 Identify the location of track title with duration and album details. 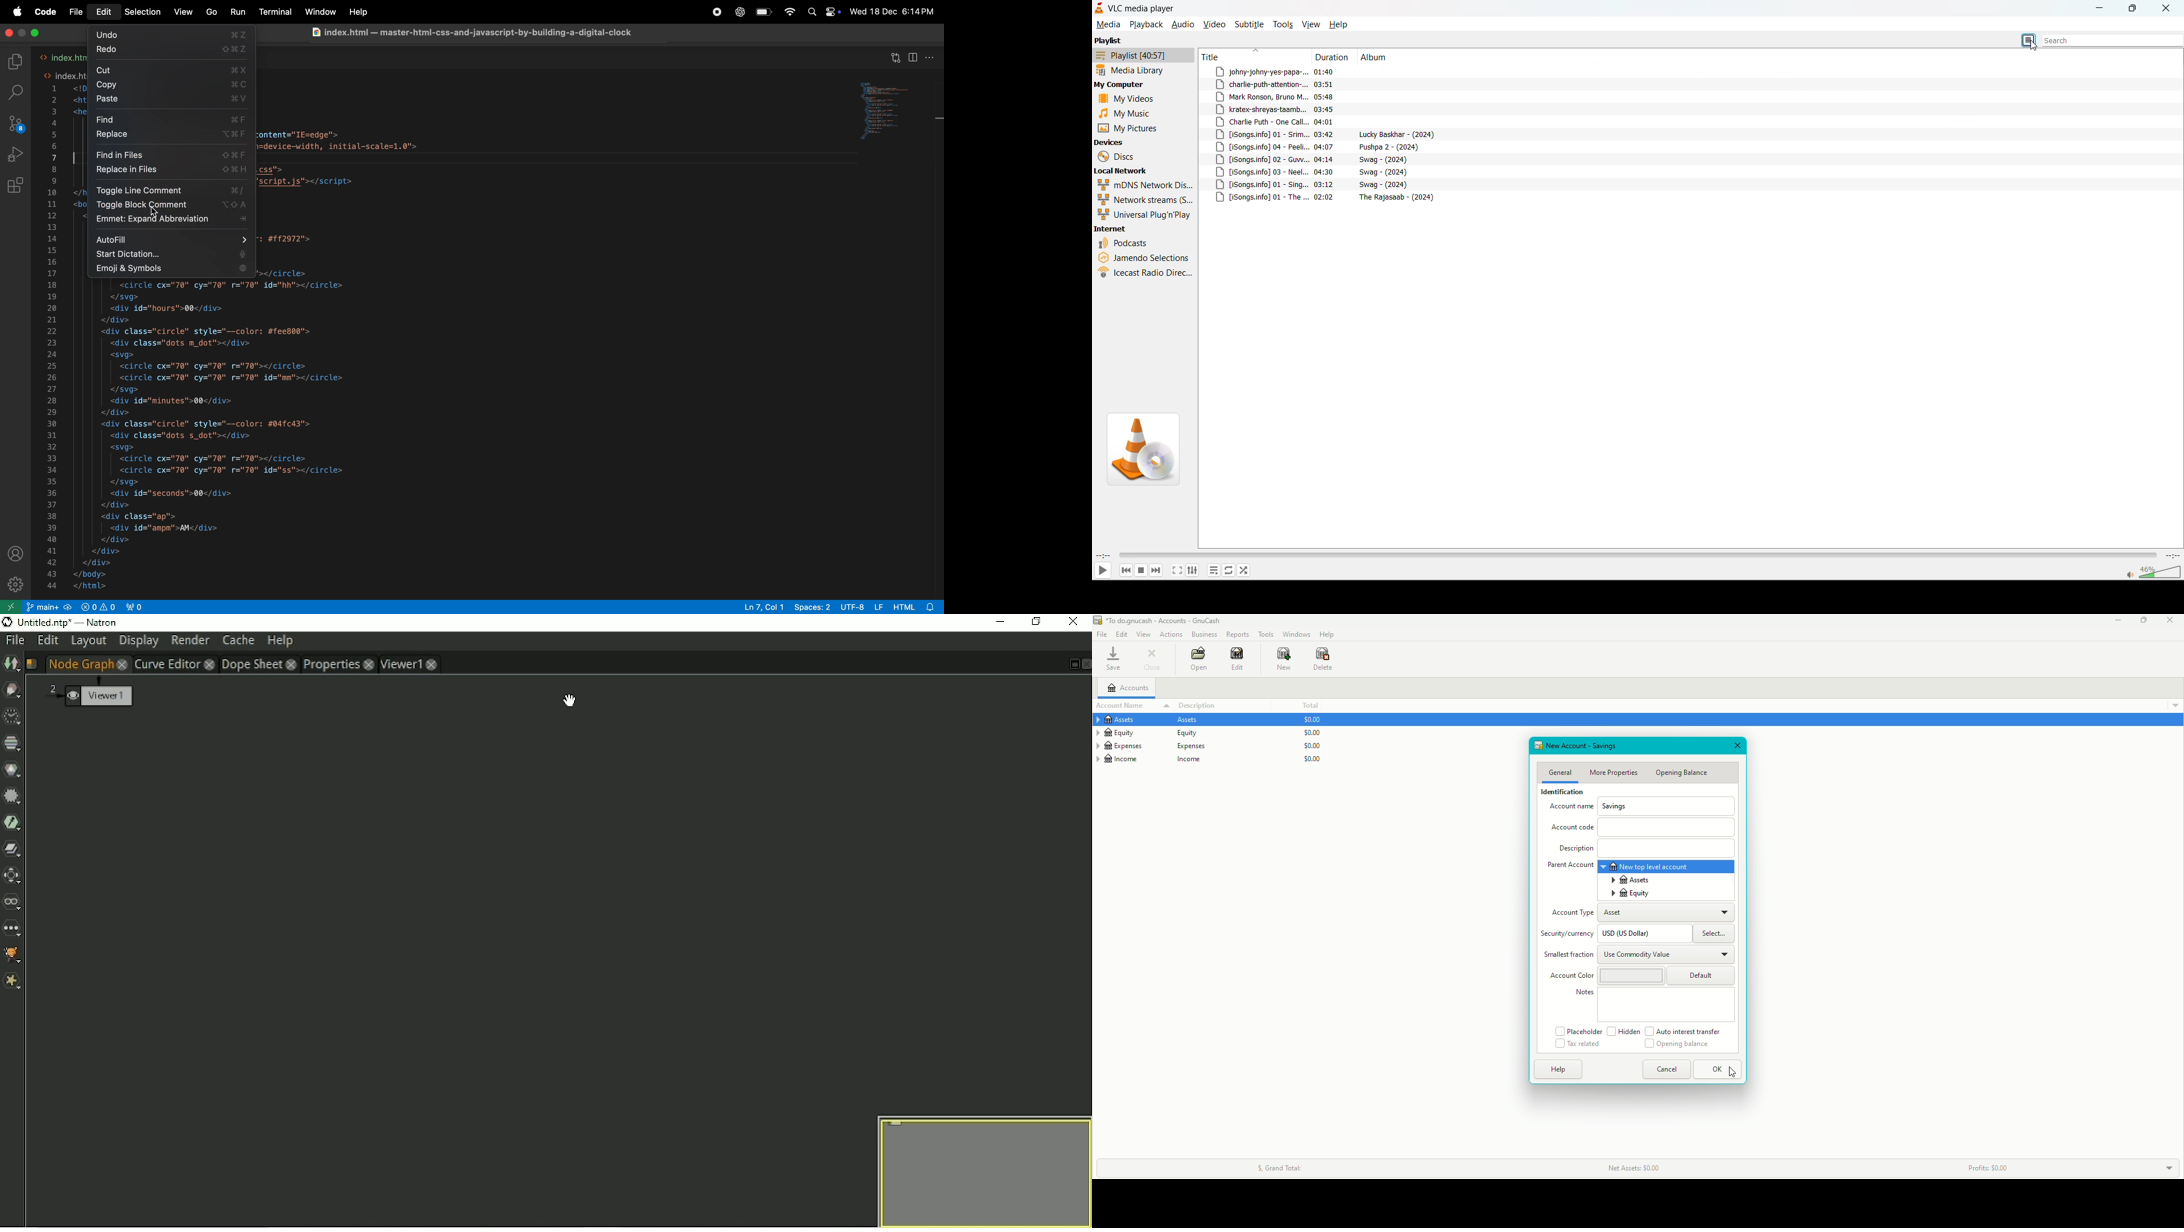
(1328, 134).